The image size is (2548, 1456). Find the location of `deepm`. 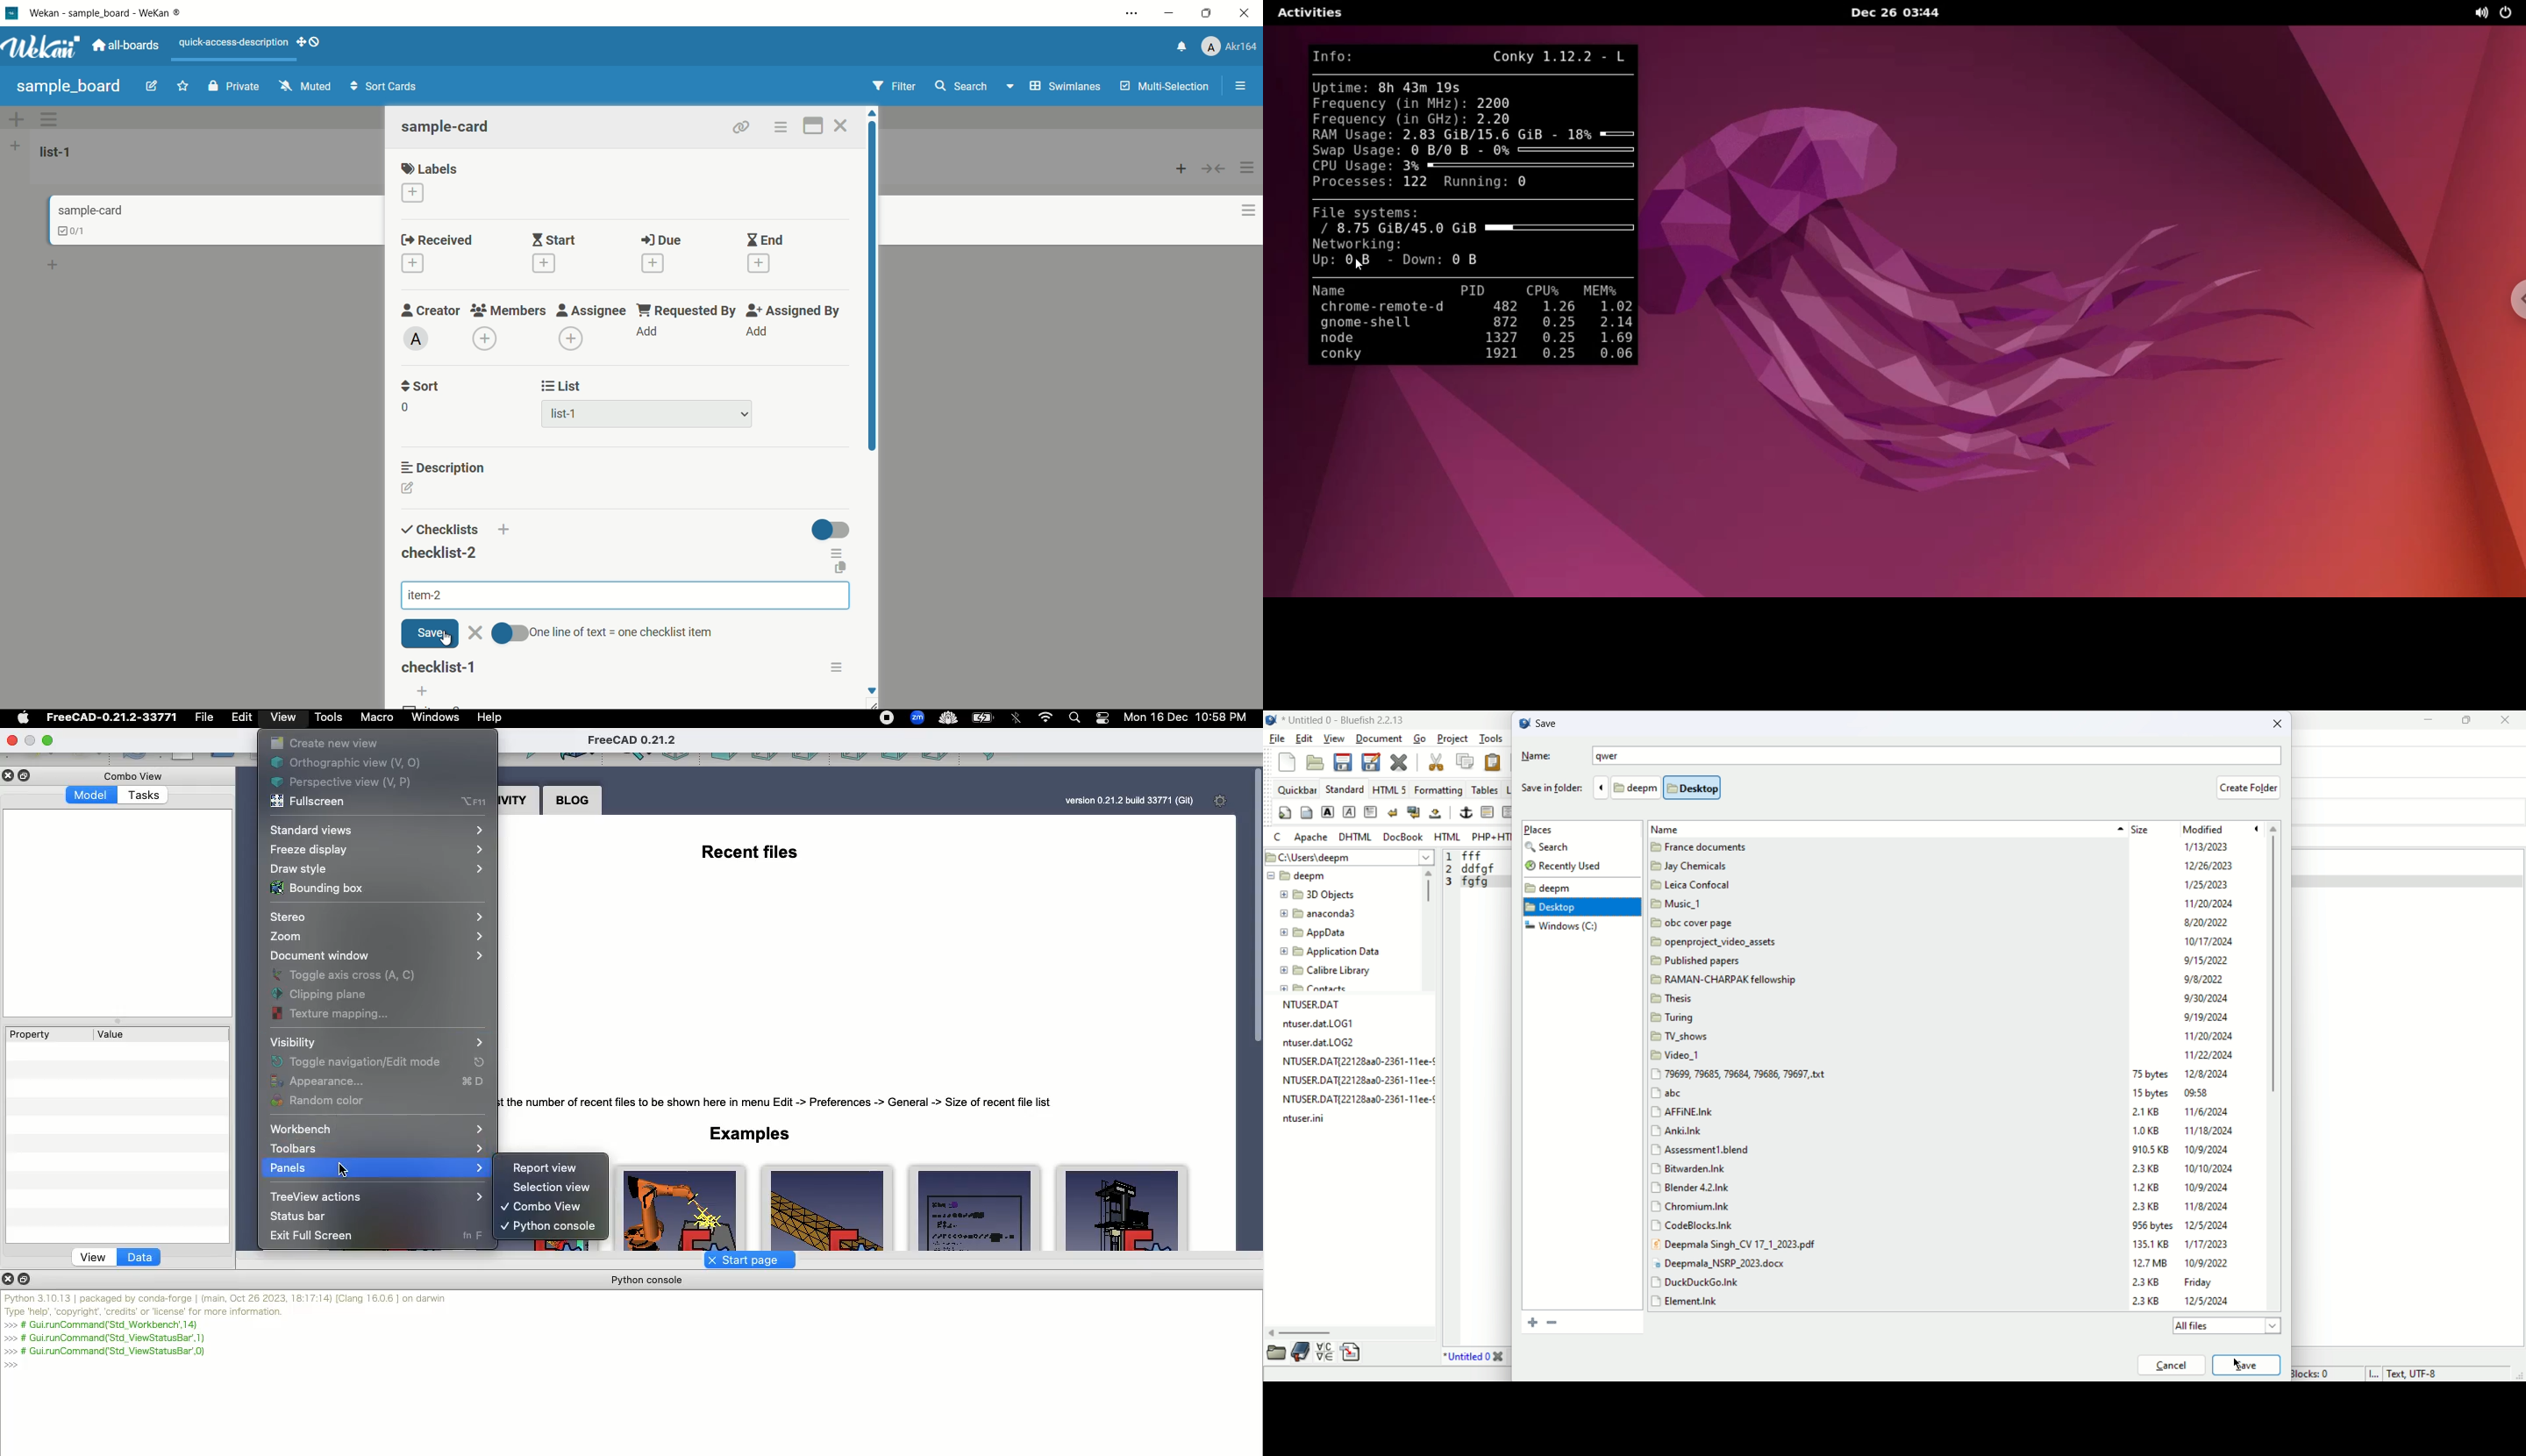

deepm is located at coordinates (1298, 876).